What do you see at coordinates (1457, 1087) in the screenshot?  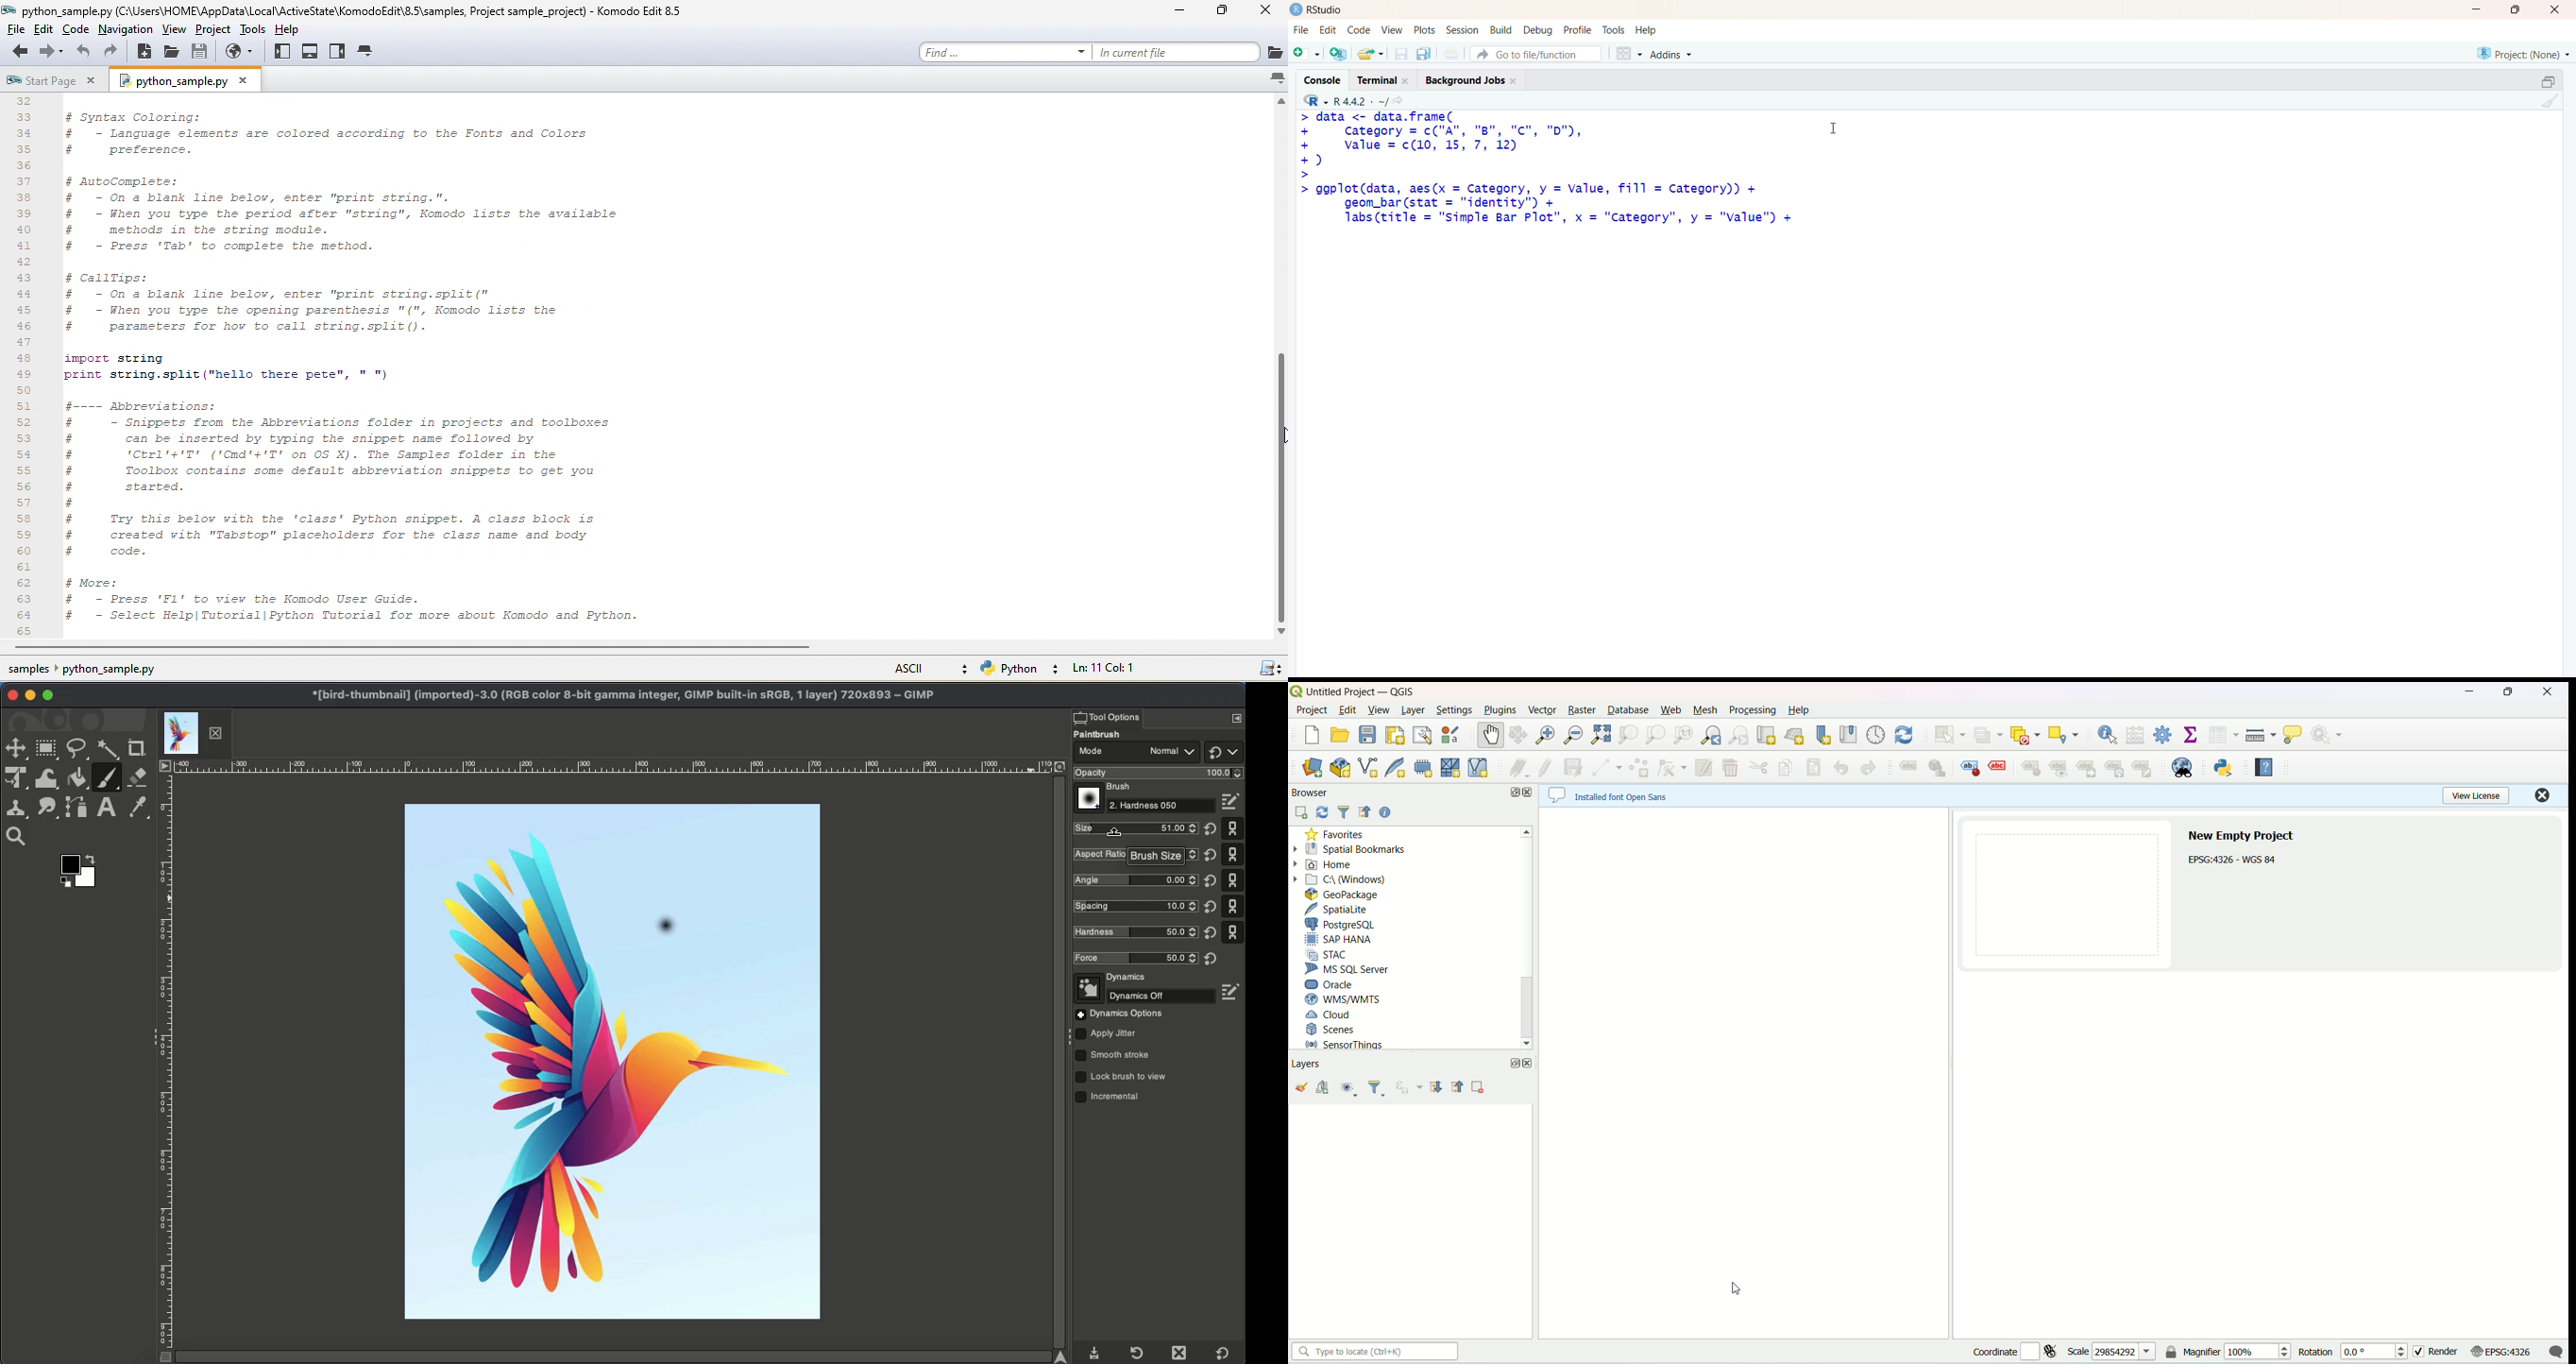 I see `collapse all` at bounding box center [1457, 1087].